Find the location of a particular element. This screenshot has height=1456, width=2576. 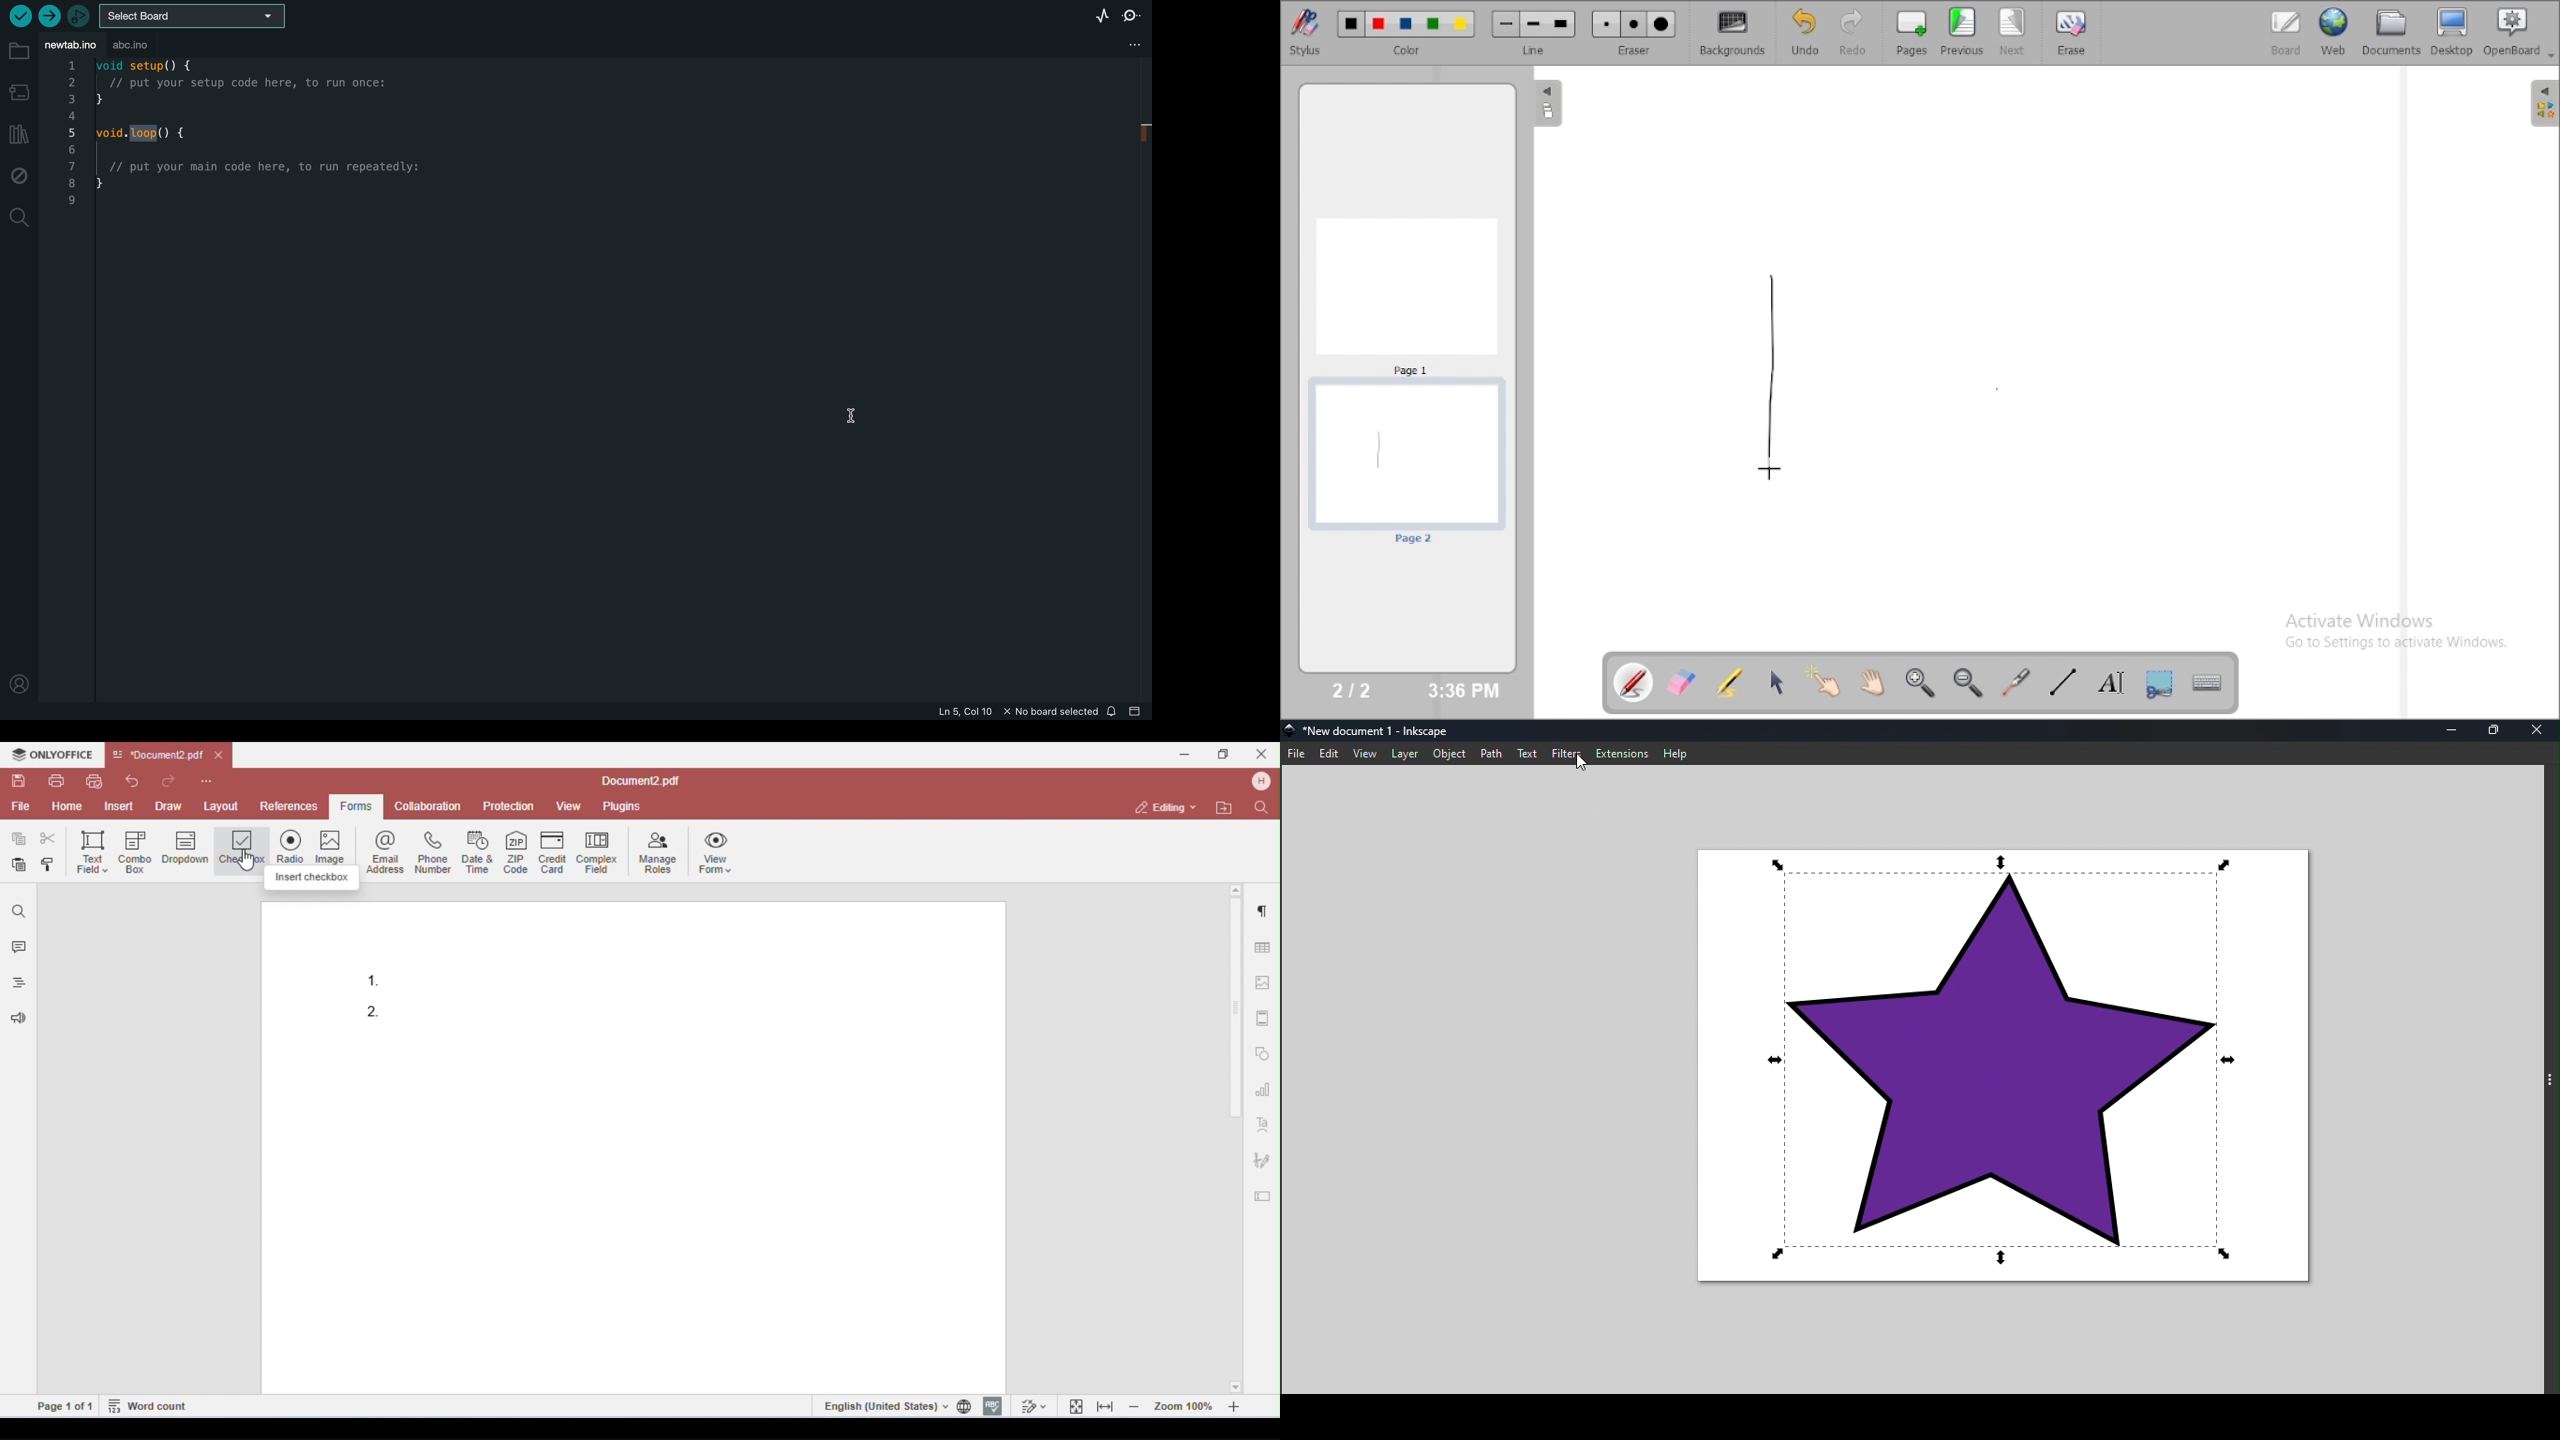

capture part of the screen is located at coordinates (2159, 683).